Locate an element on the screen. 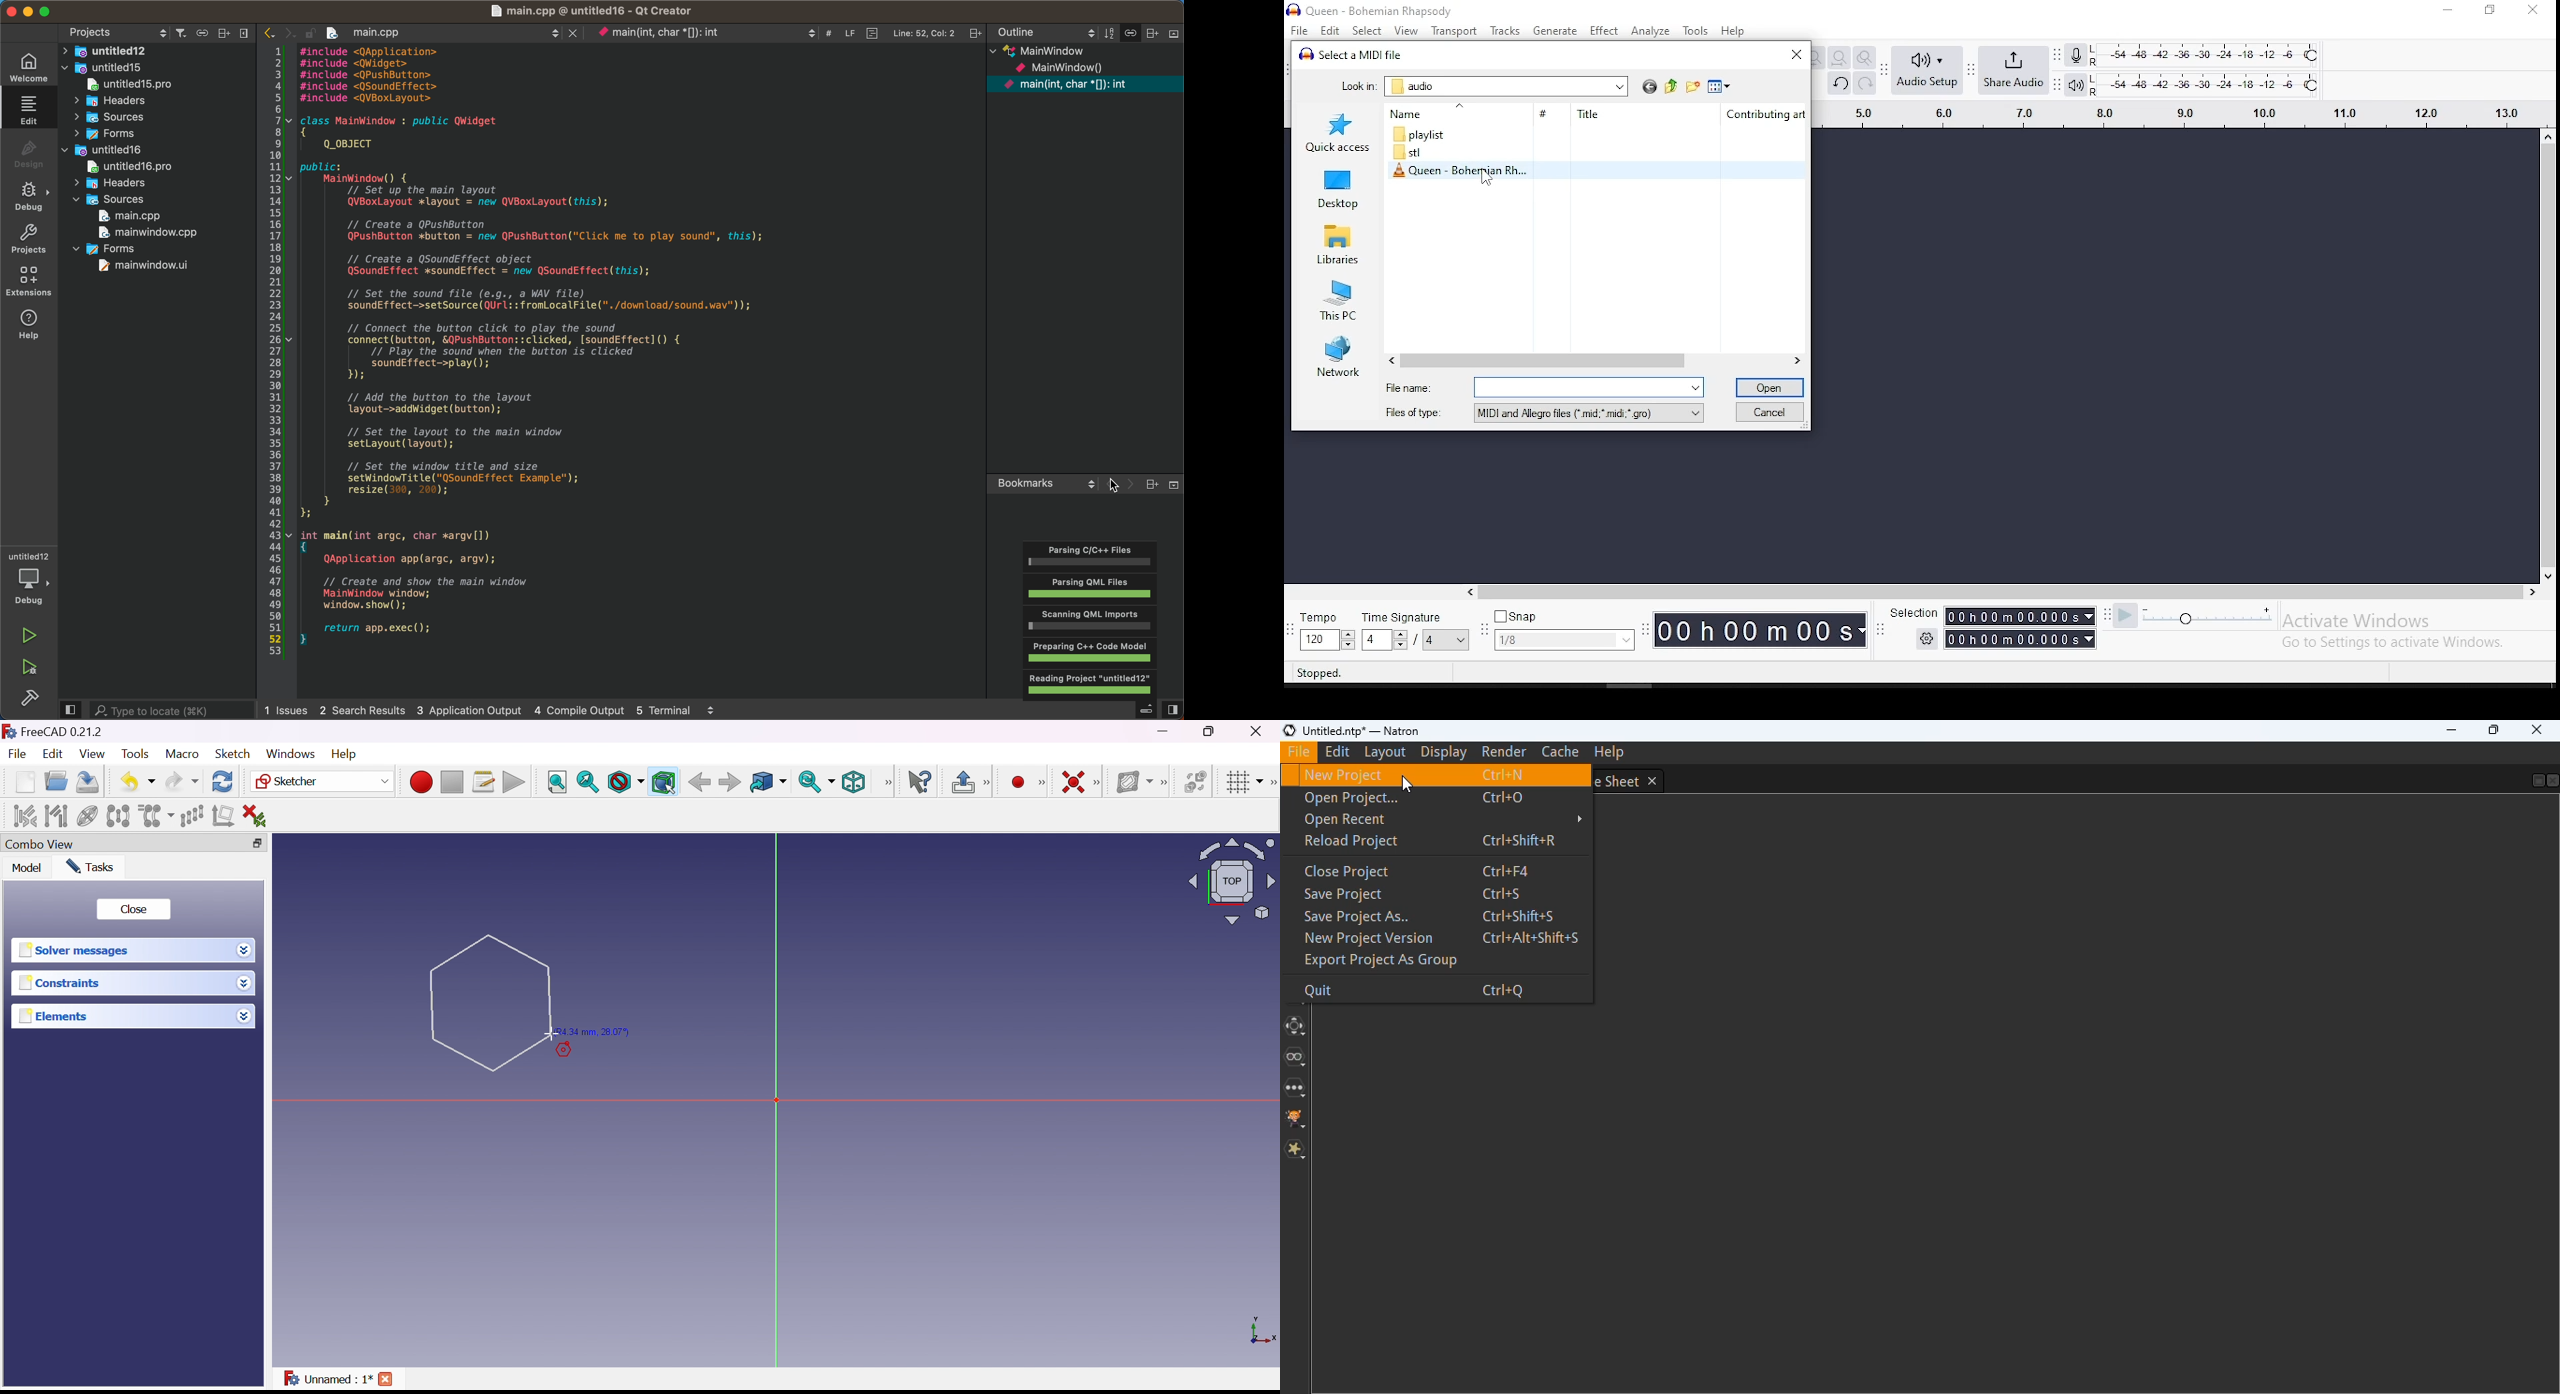 This screenshot has height=1400, width=2576. dope sheet is located at coordinates (1618, 782).